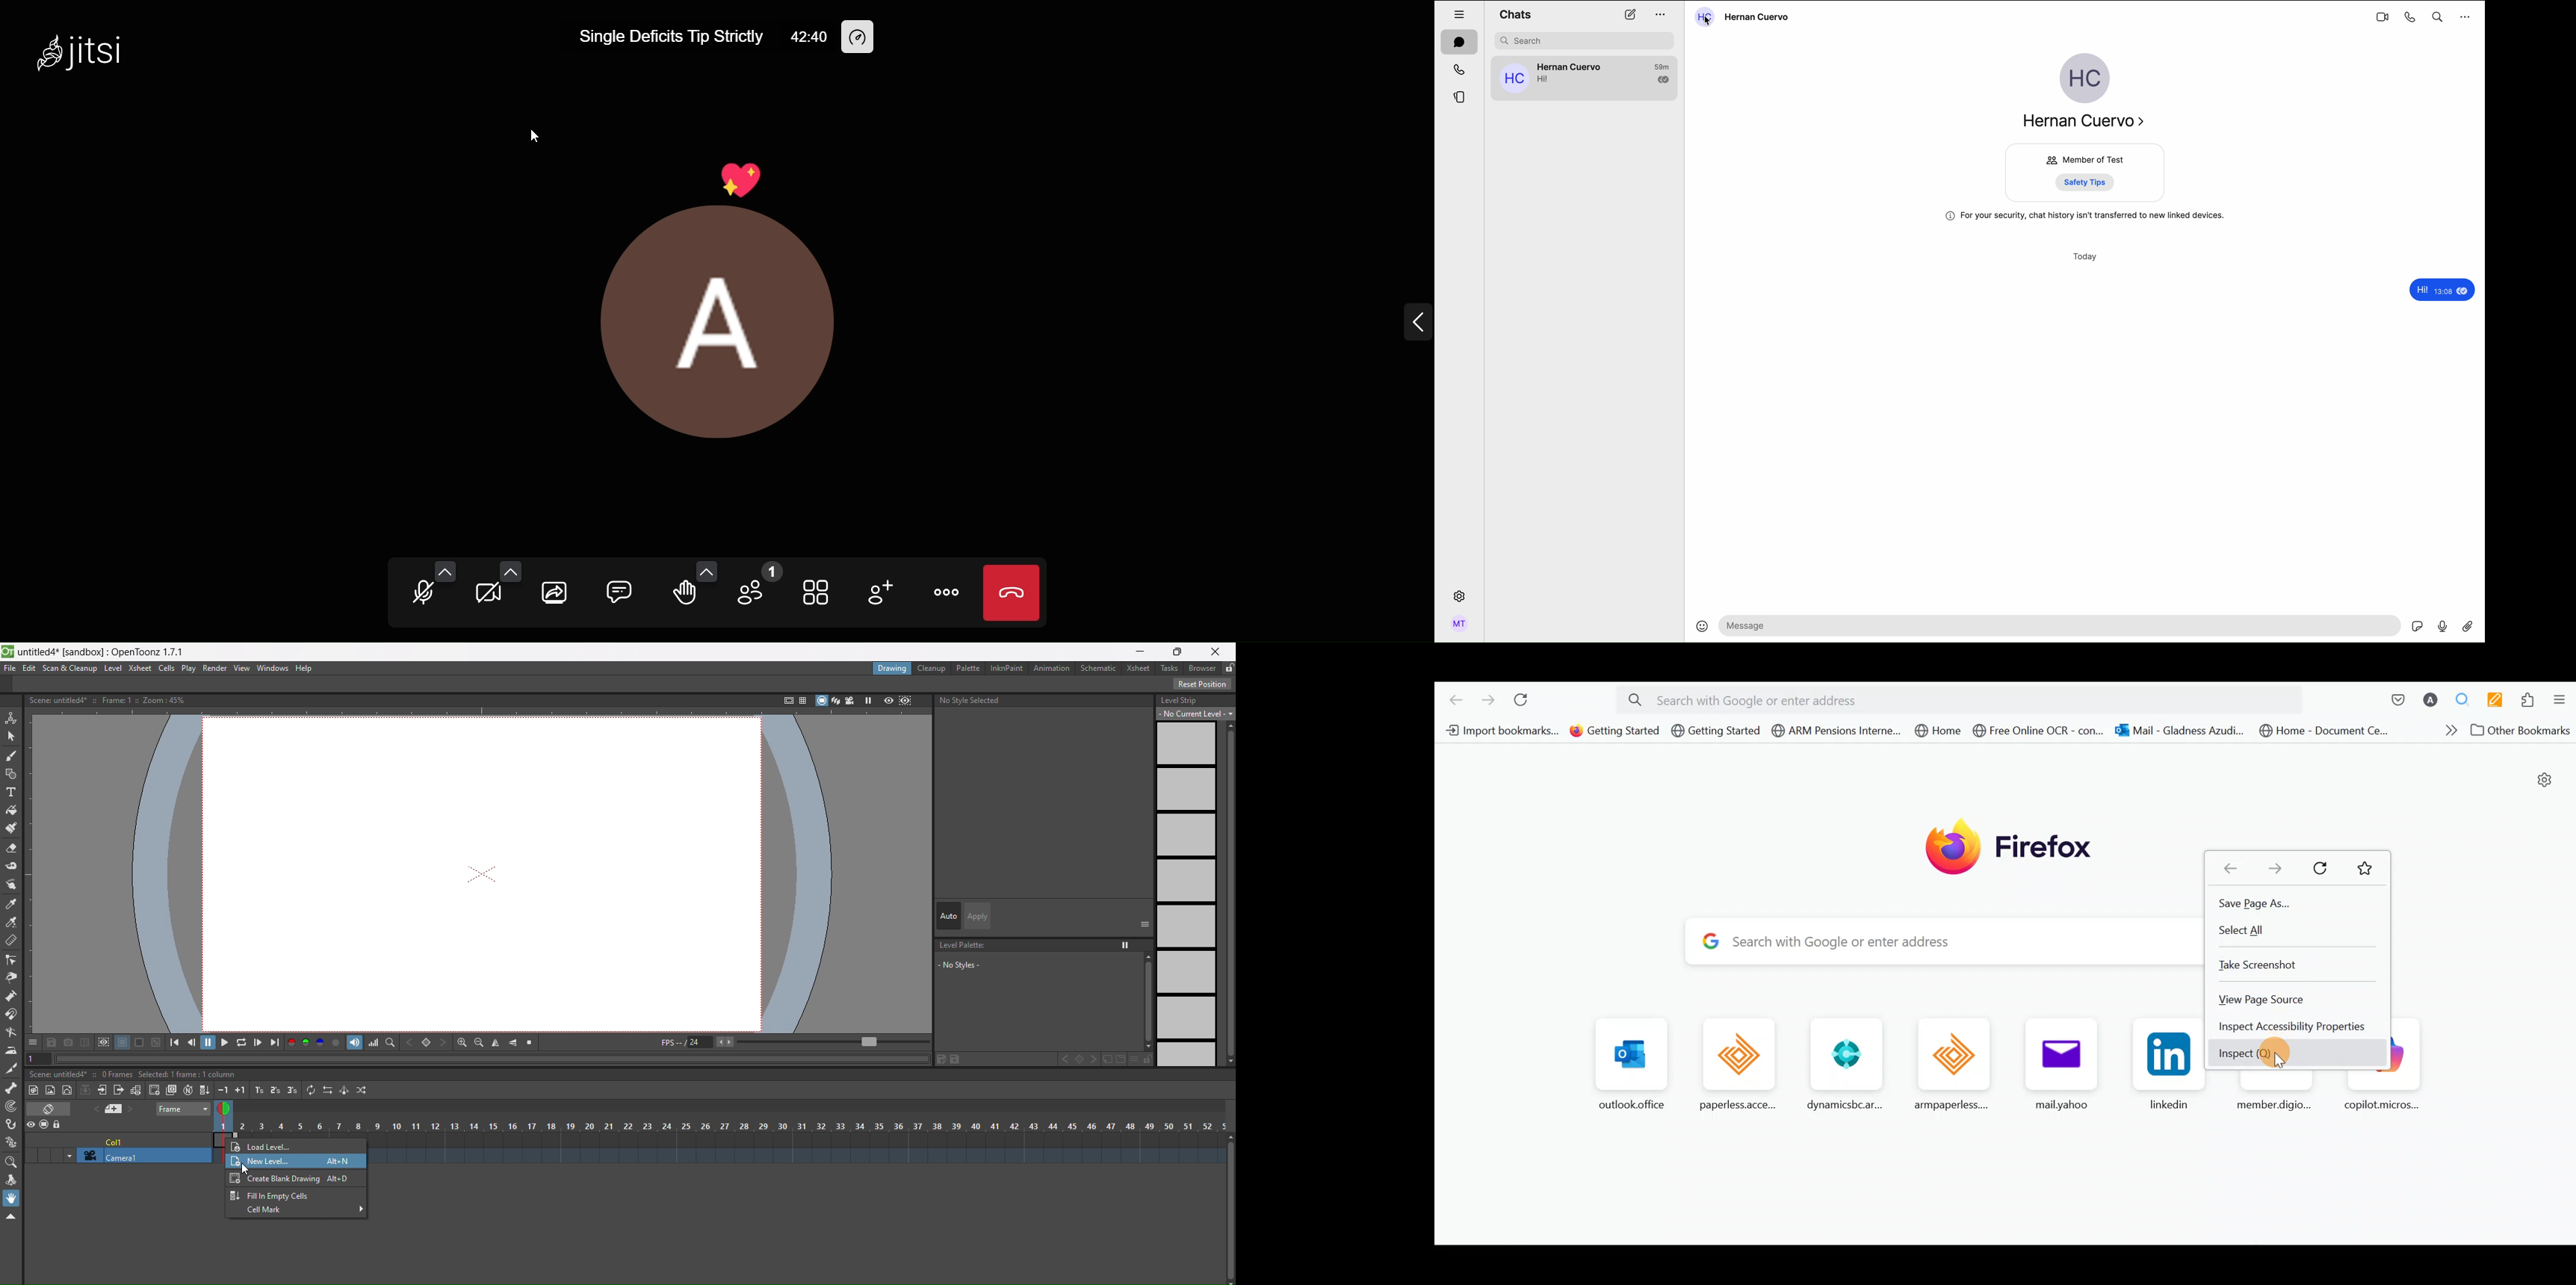 The width and height of the screenshot is (2576, 1288). What do you see at coordinates (1518, 14) in the screenshot?
I see `chats` at bounding box center [1518, 14].